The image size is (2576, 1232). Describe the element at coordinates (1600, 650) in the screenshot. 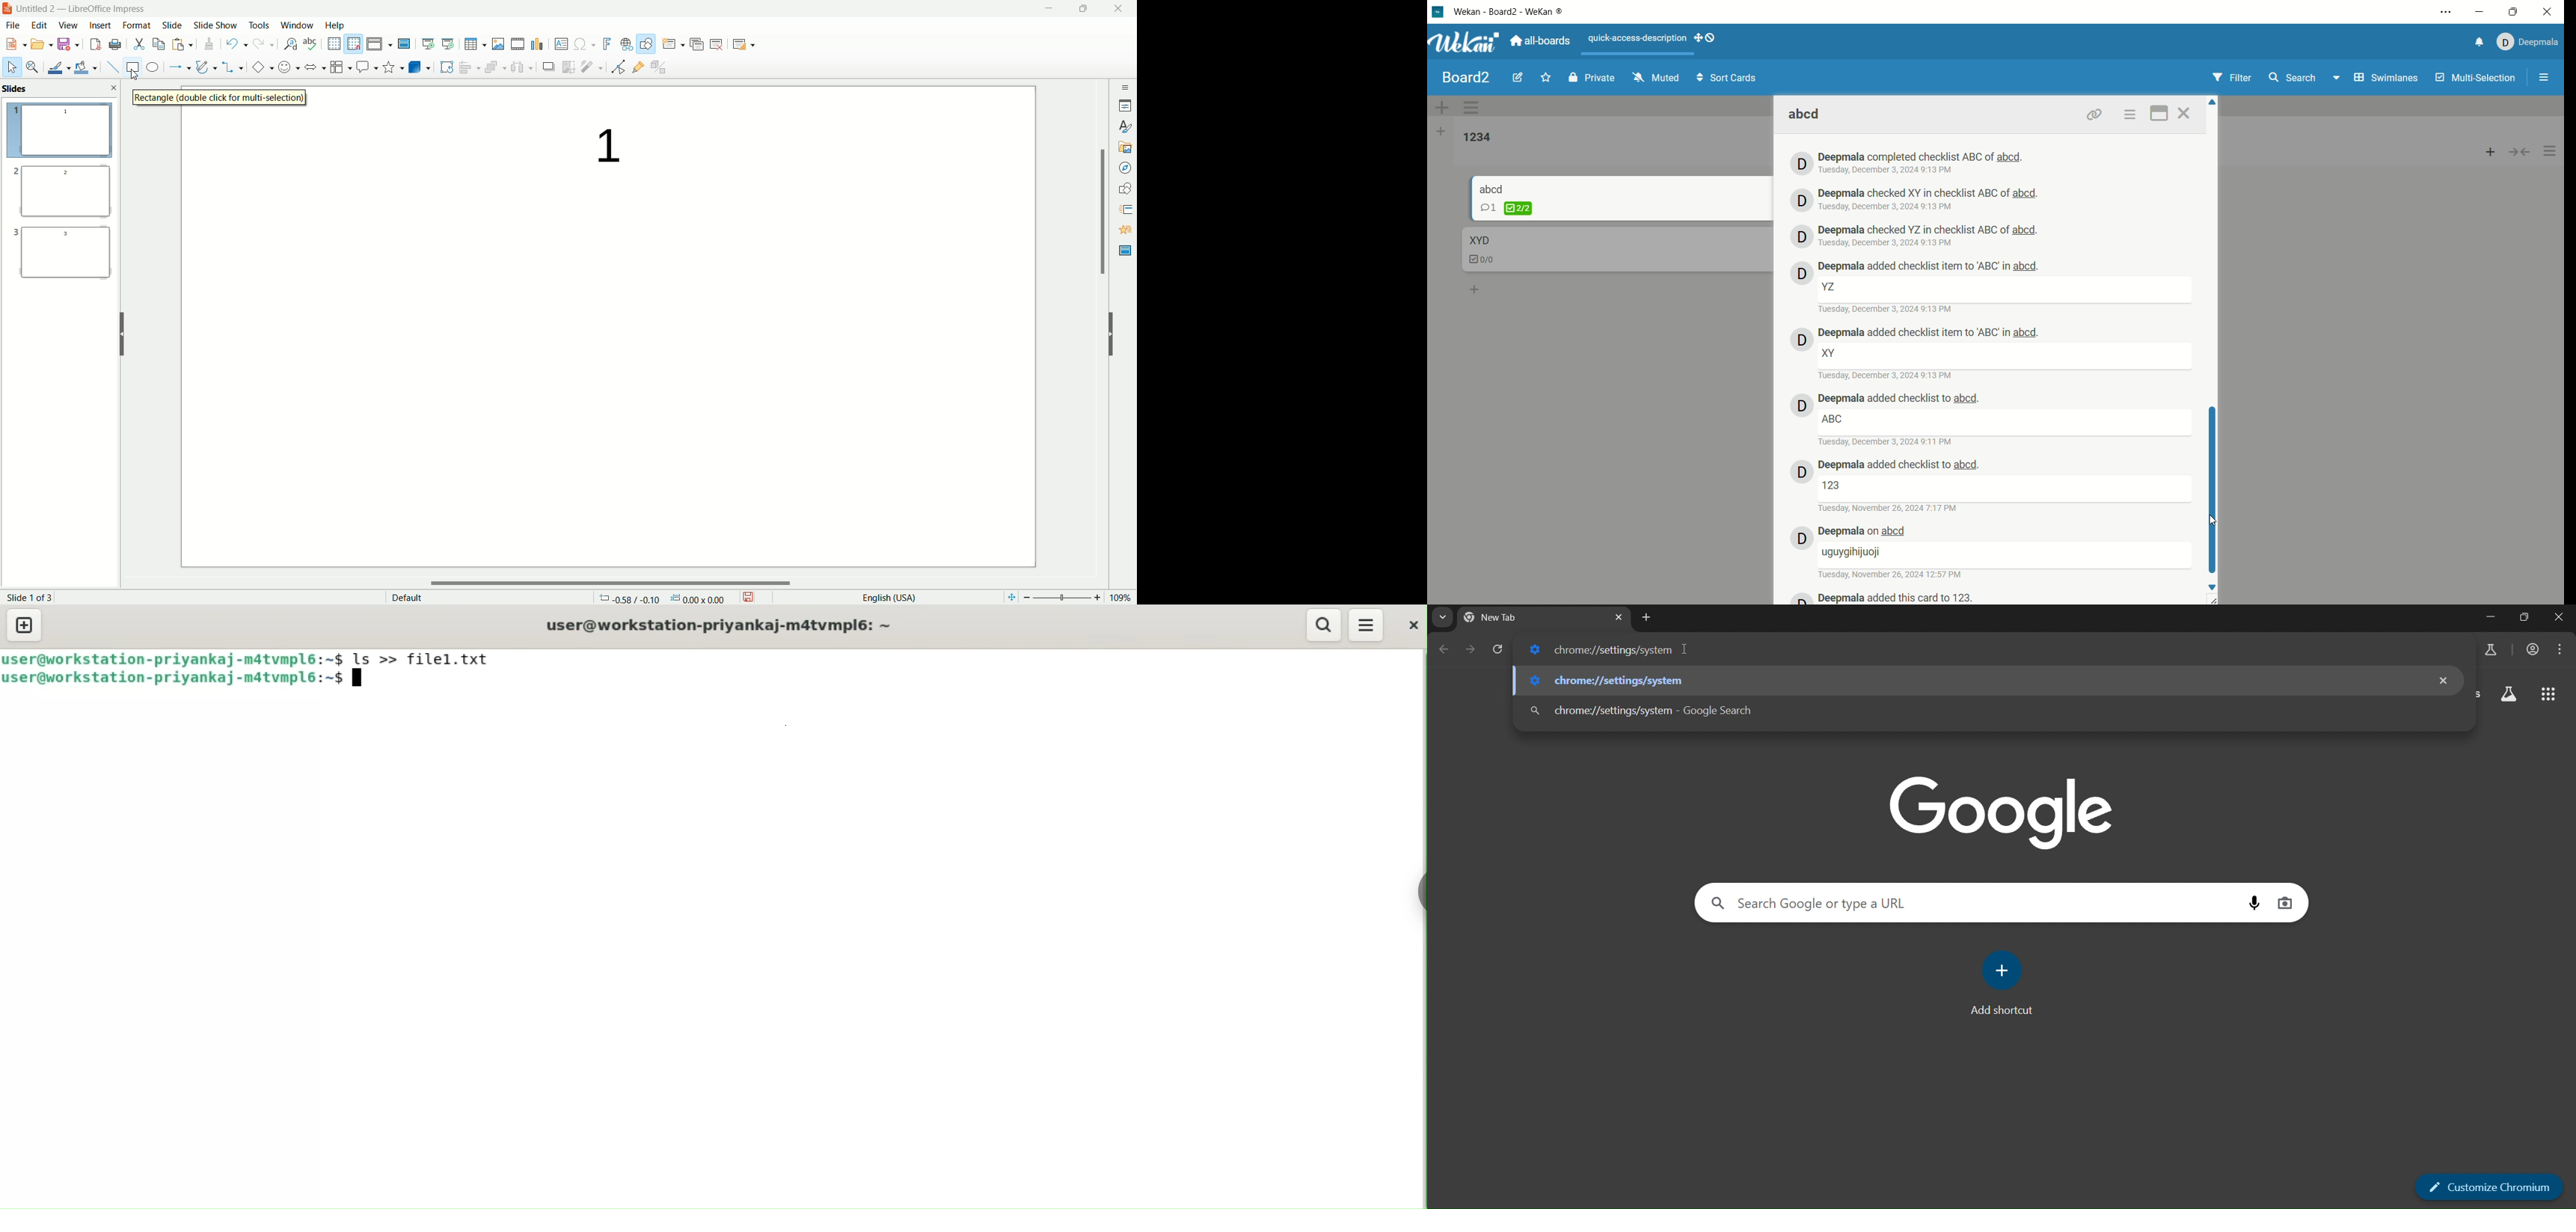

I see `chrome://settings/system` at that location.